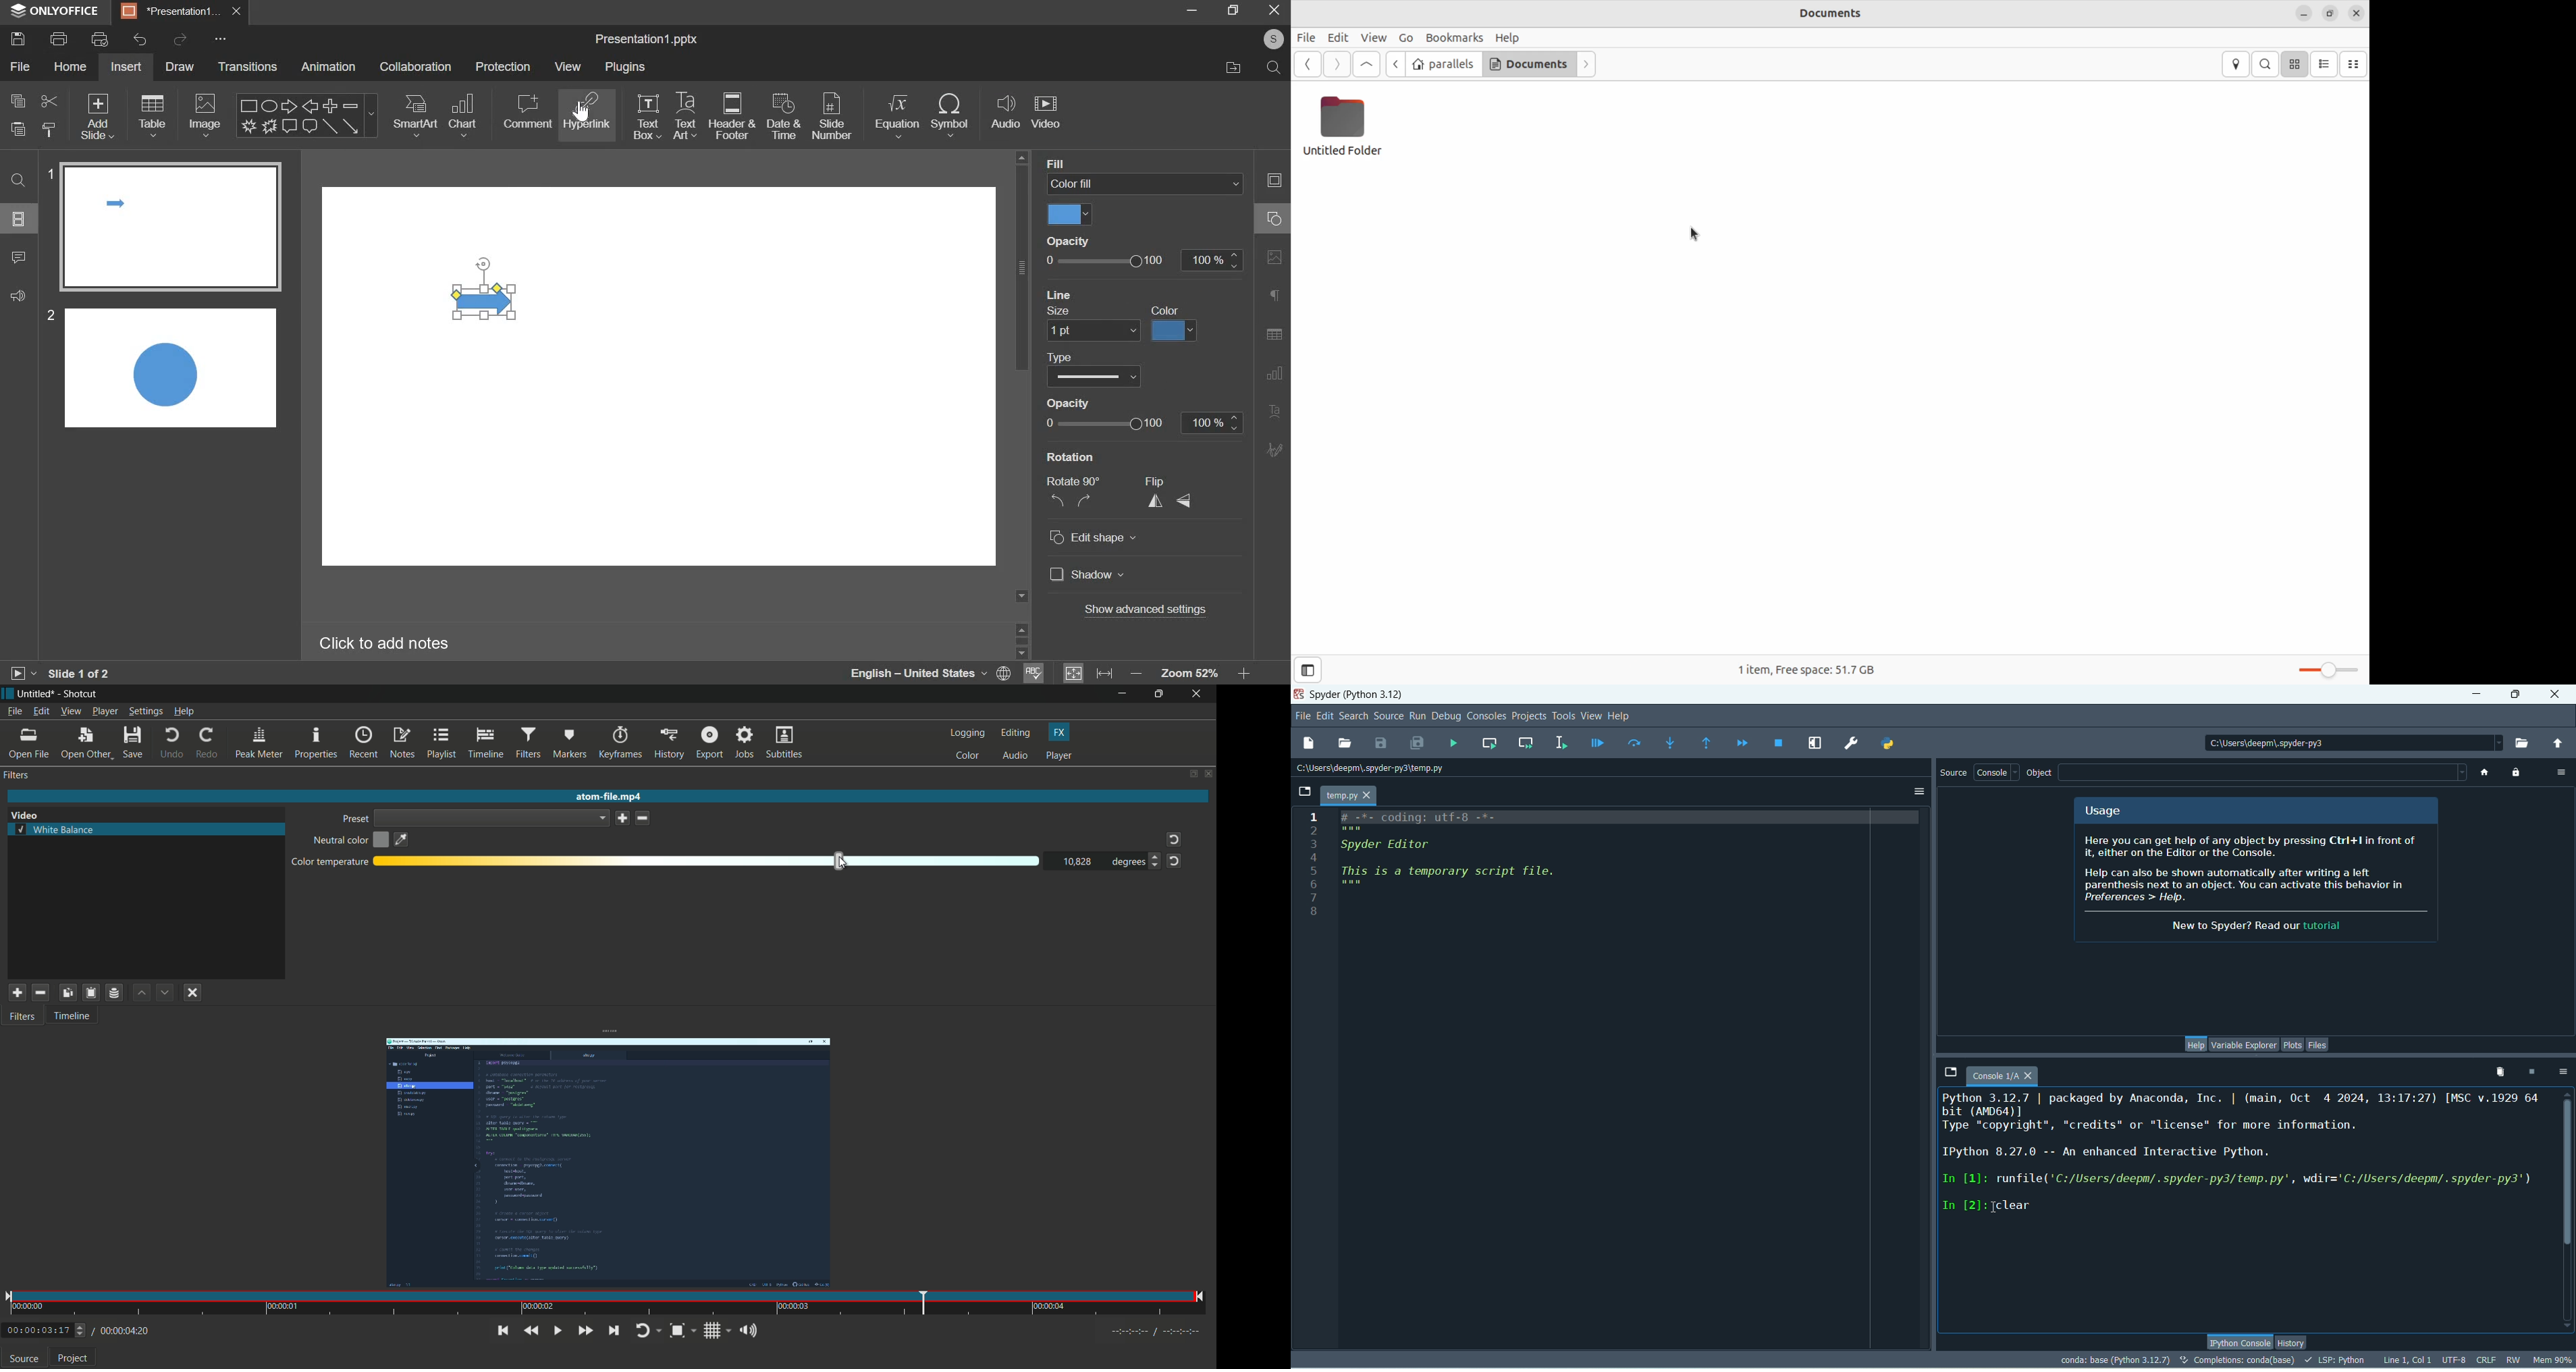 This screenshot has height=1372, width=2576. Describe the element at coordinates (1060, 358) in the screenshot. I see `Type` at that location.